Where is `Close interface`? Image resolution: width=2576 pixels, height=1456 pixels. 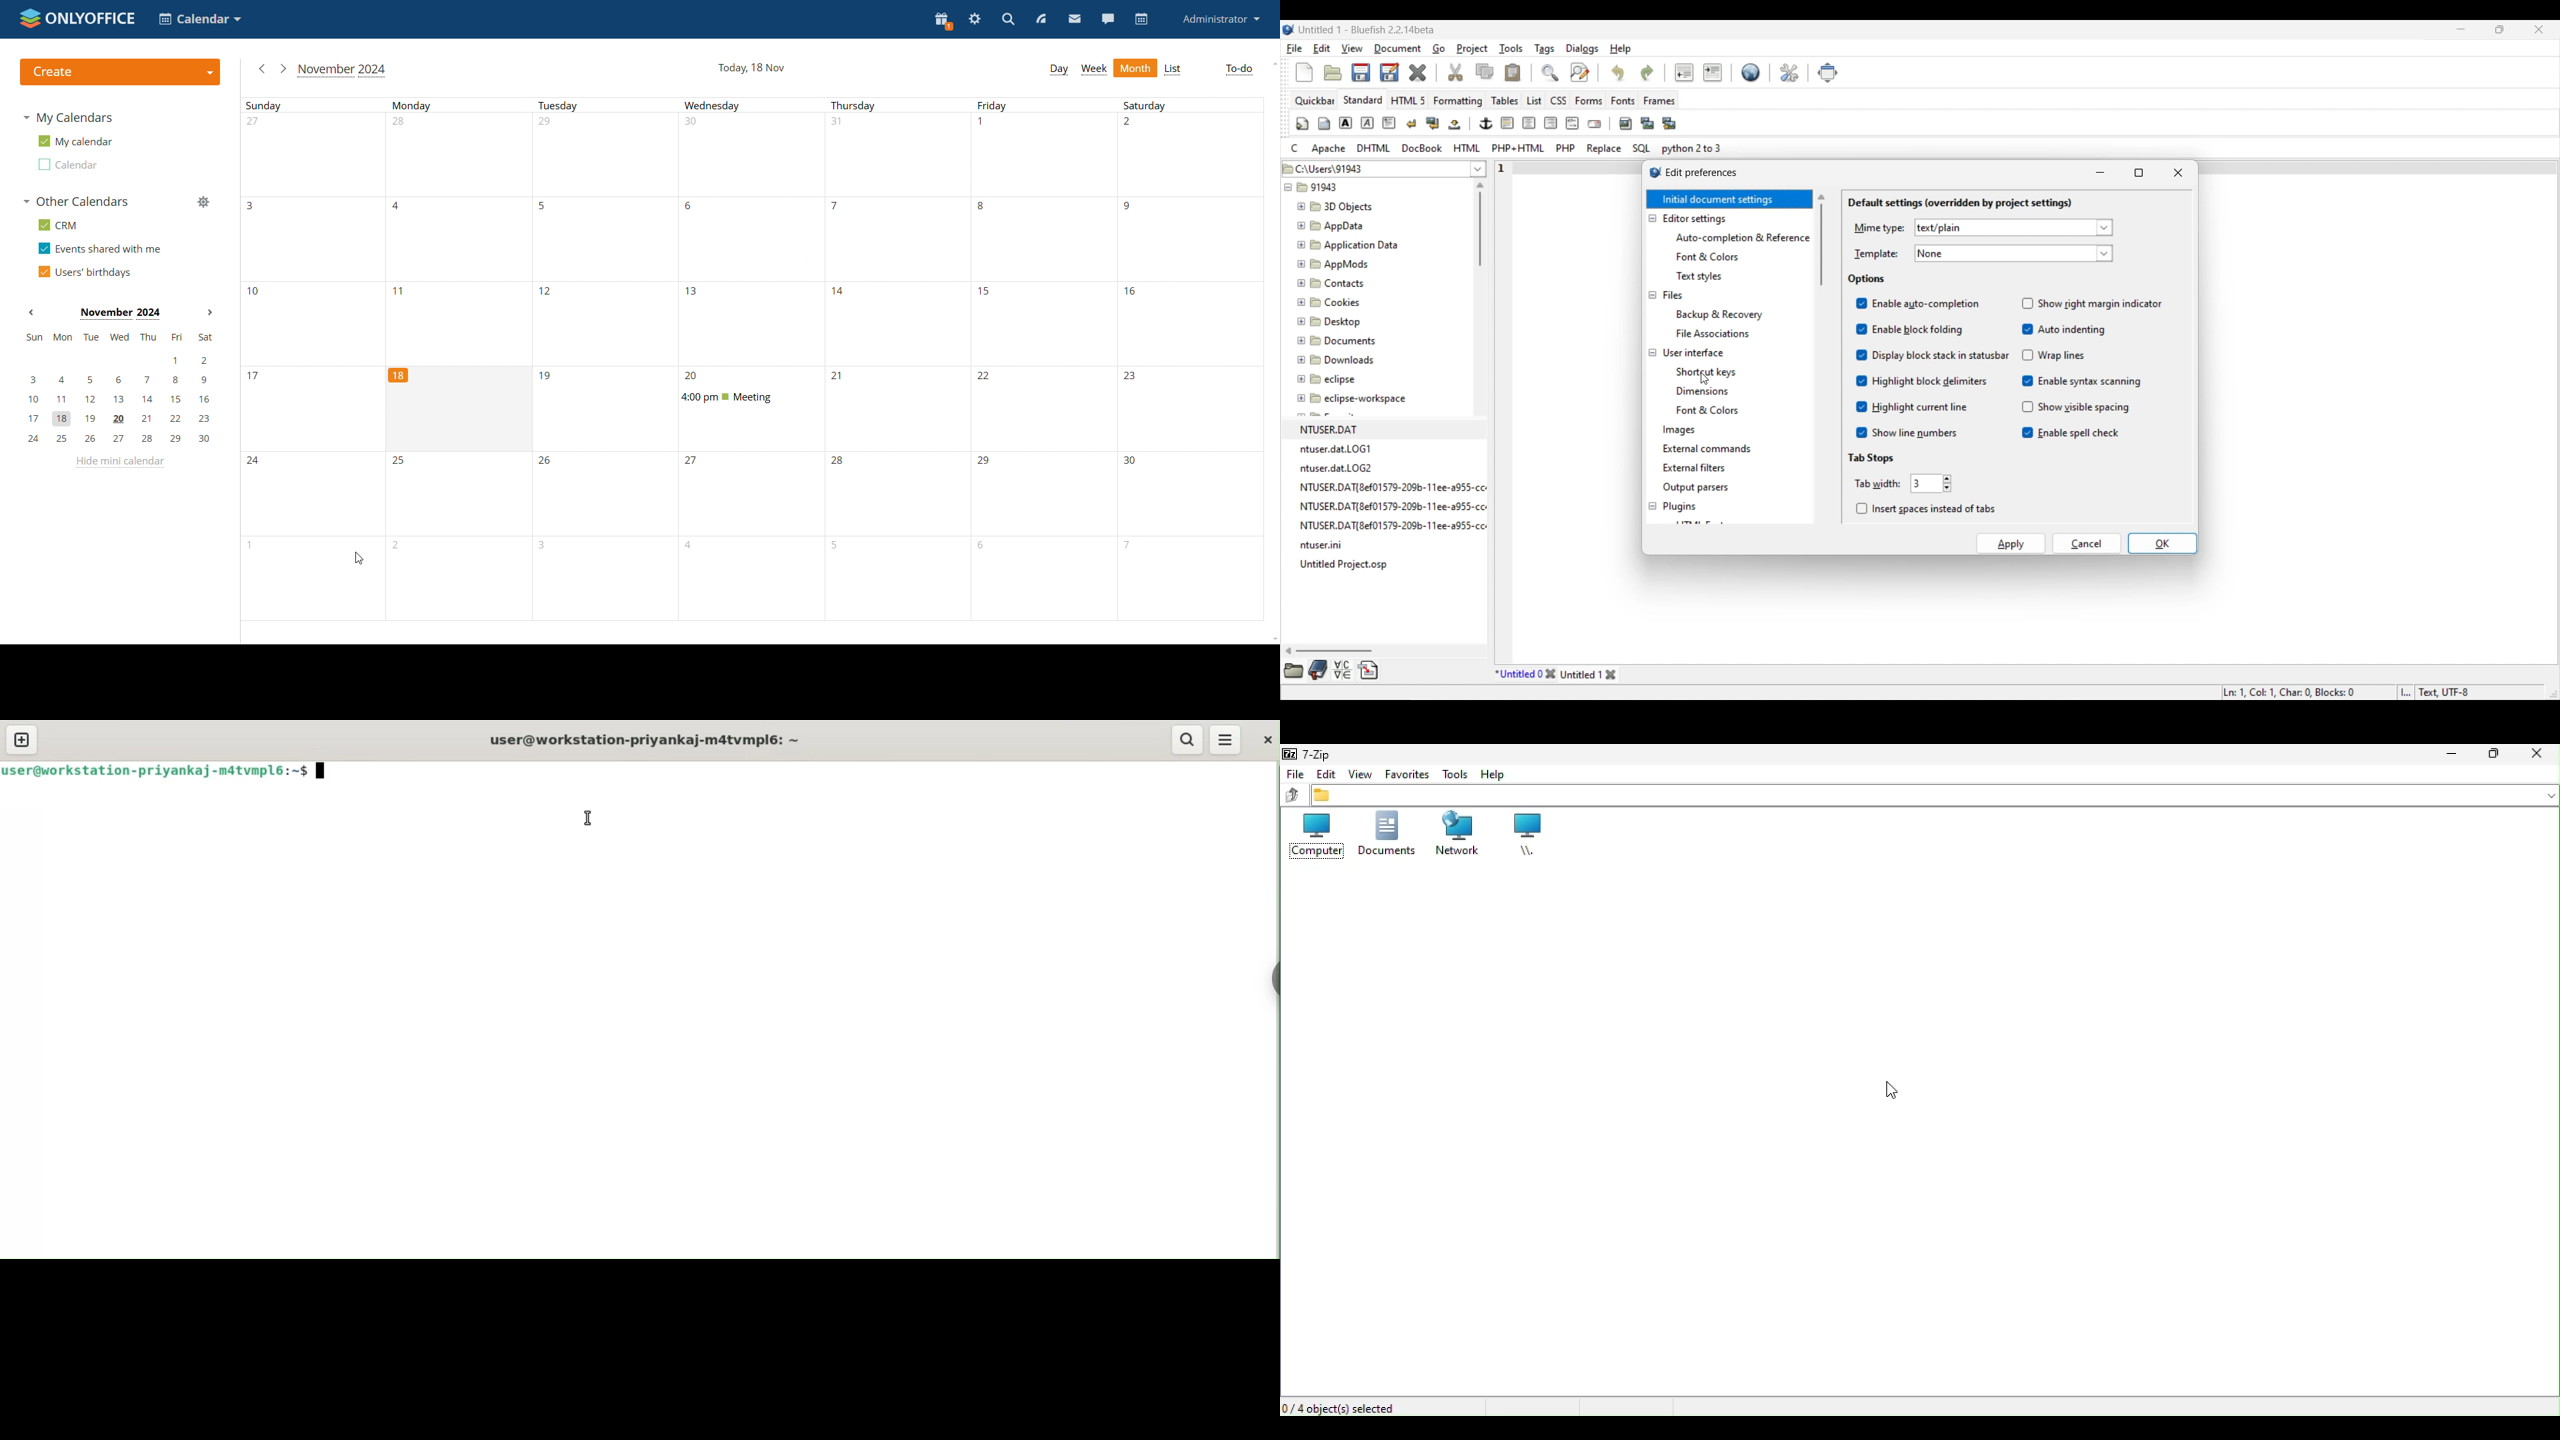
Close interface is located at coordinates (2539, 29).